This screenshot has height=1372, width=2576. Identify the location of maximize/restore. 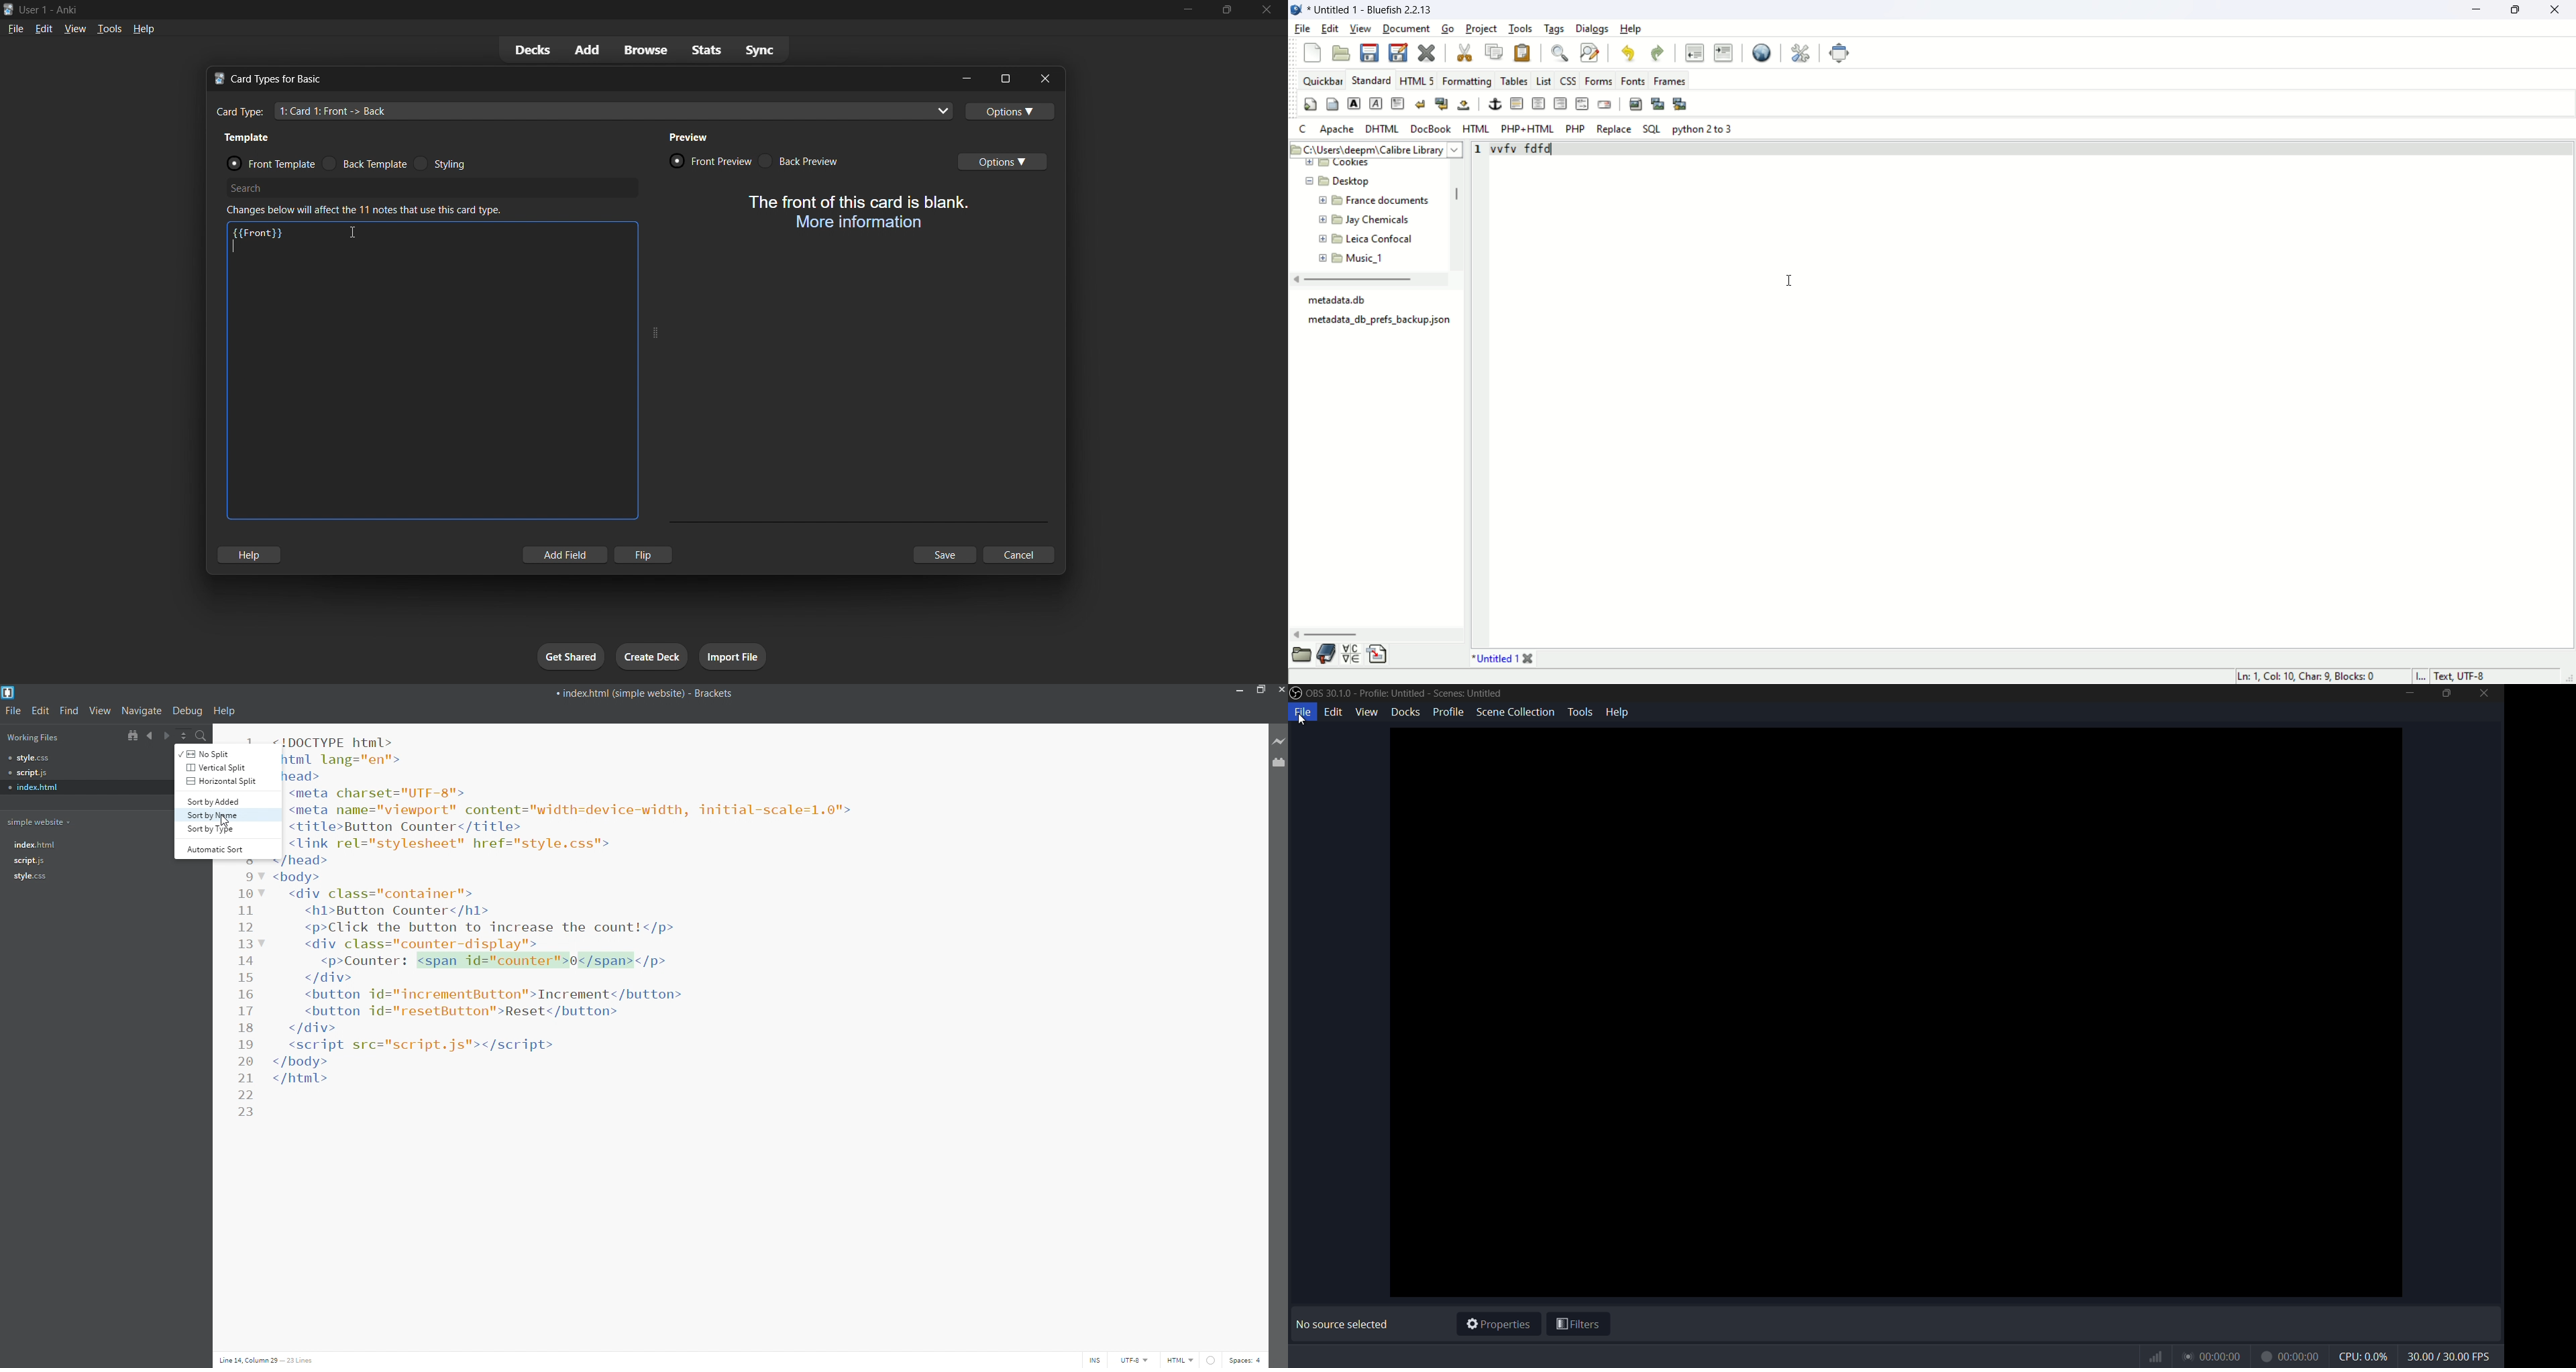
(1225, 9).